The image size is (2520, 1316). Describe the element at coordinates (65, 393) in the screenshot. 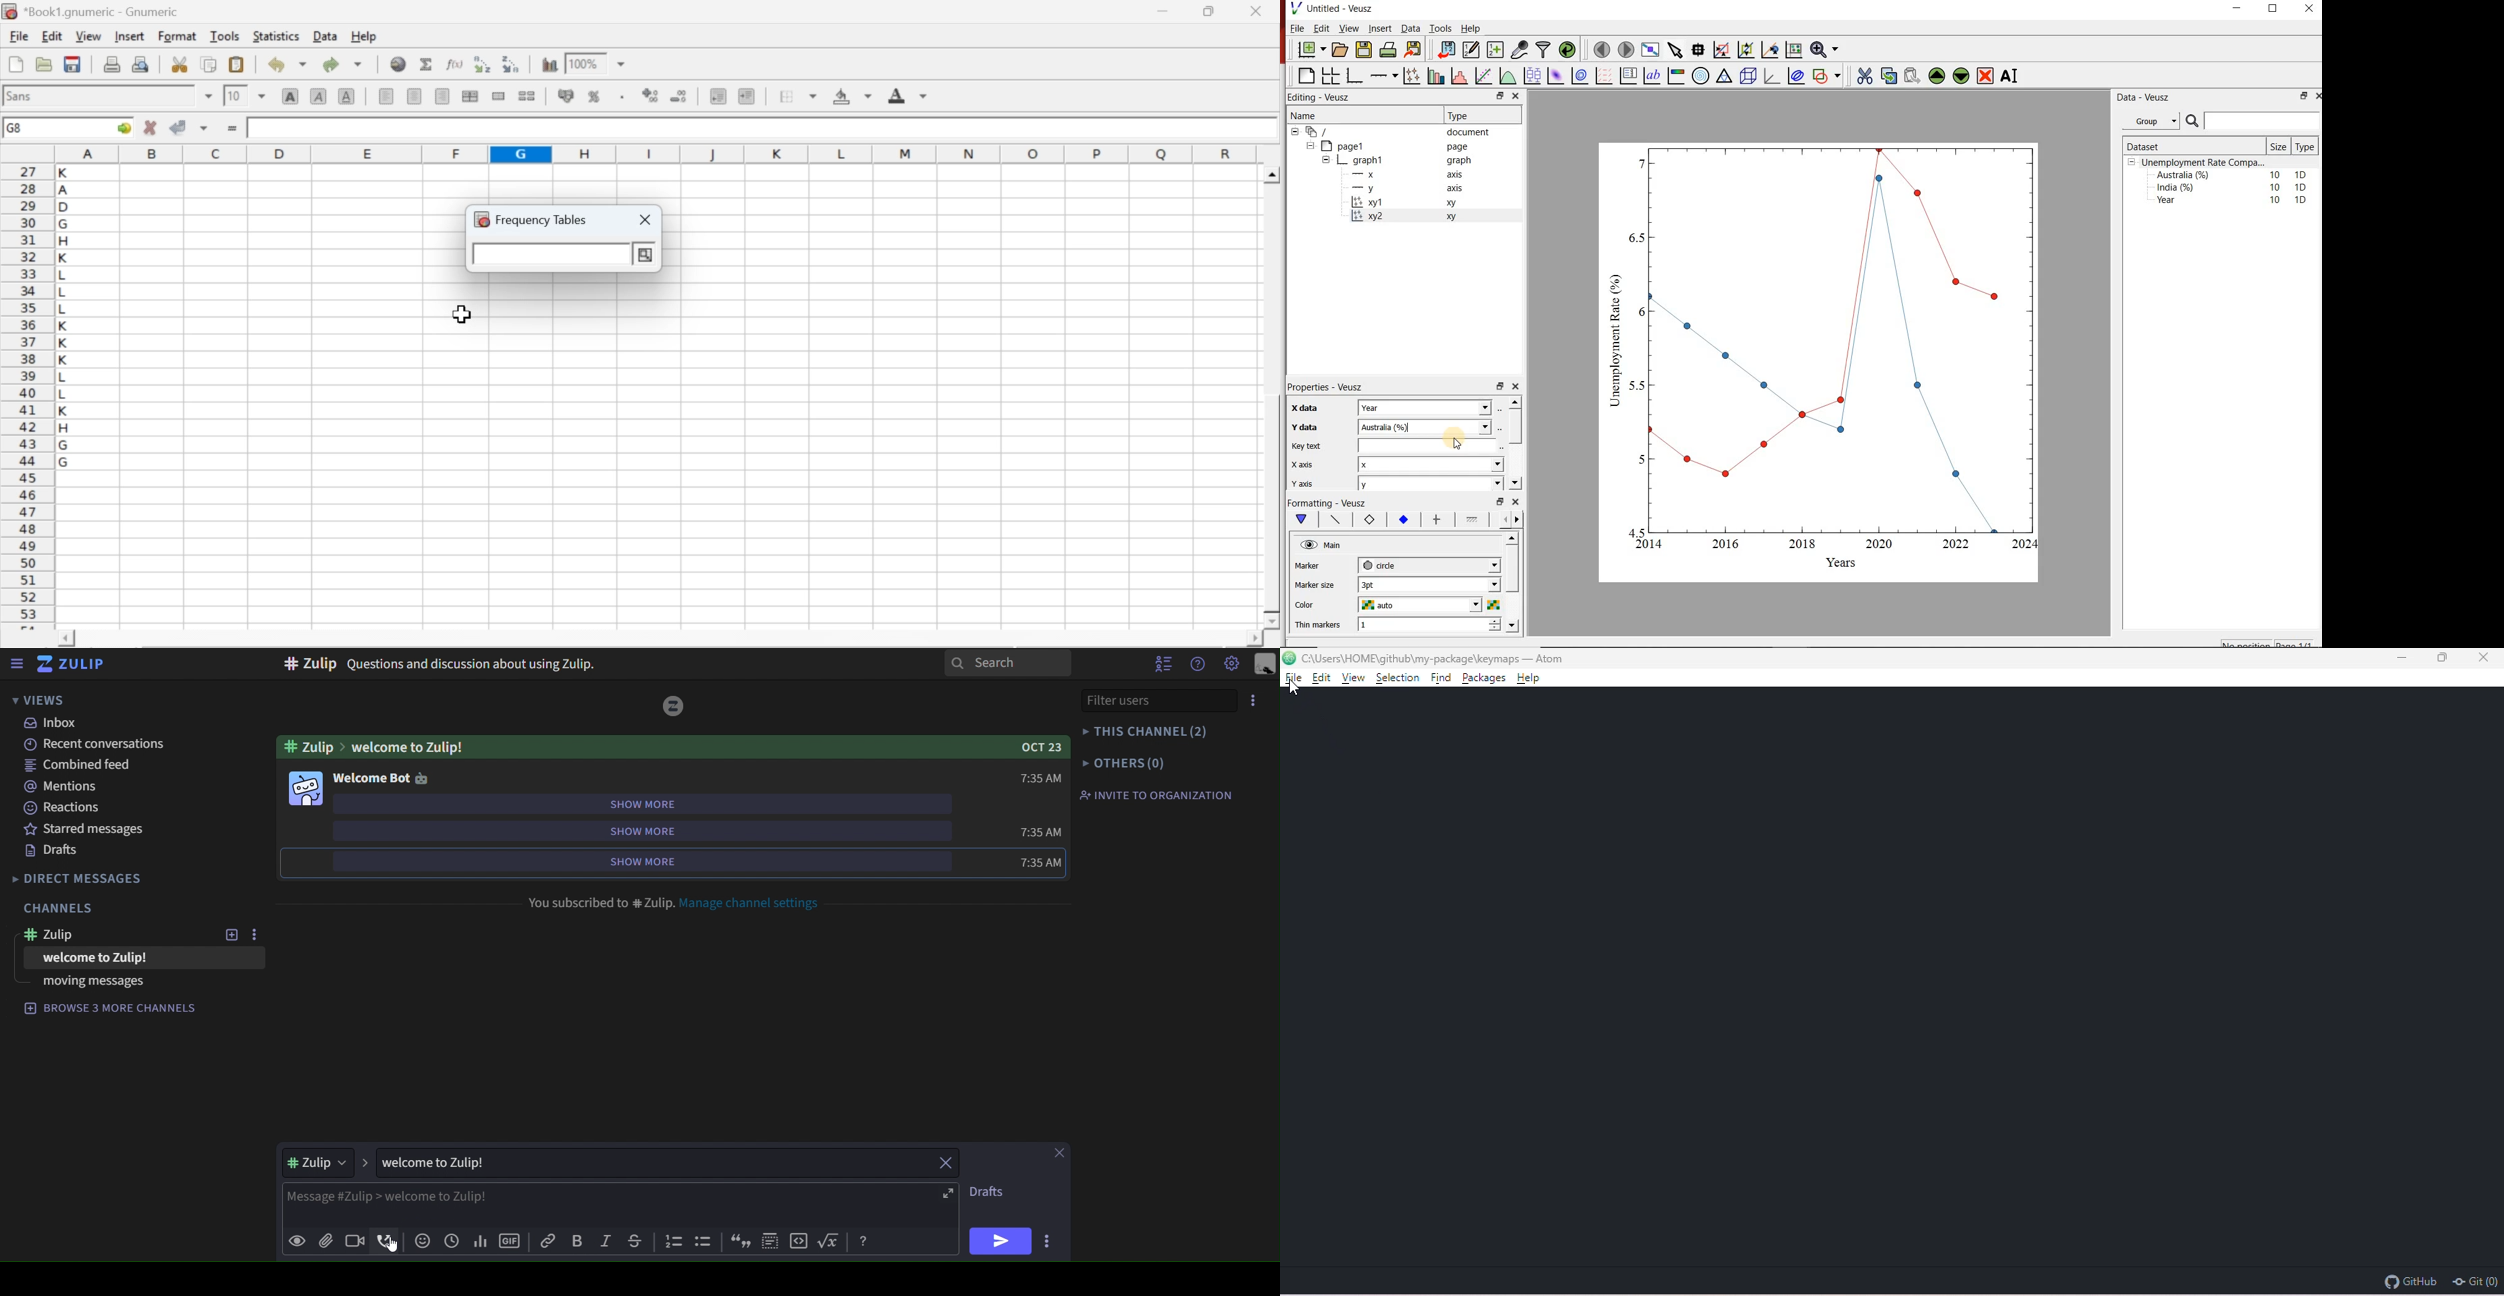

I see `alphabets` at that location.